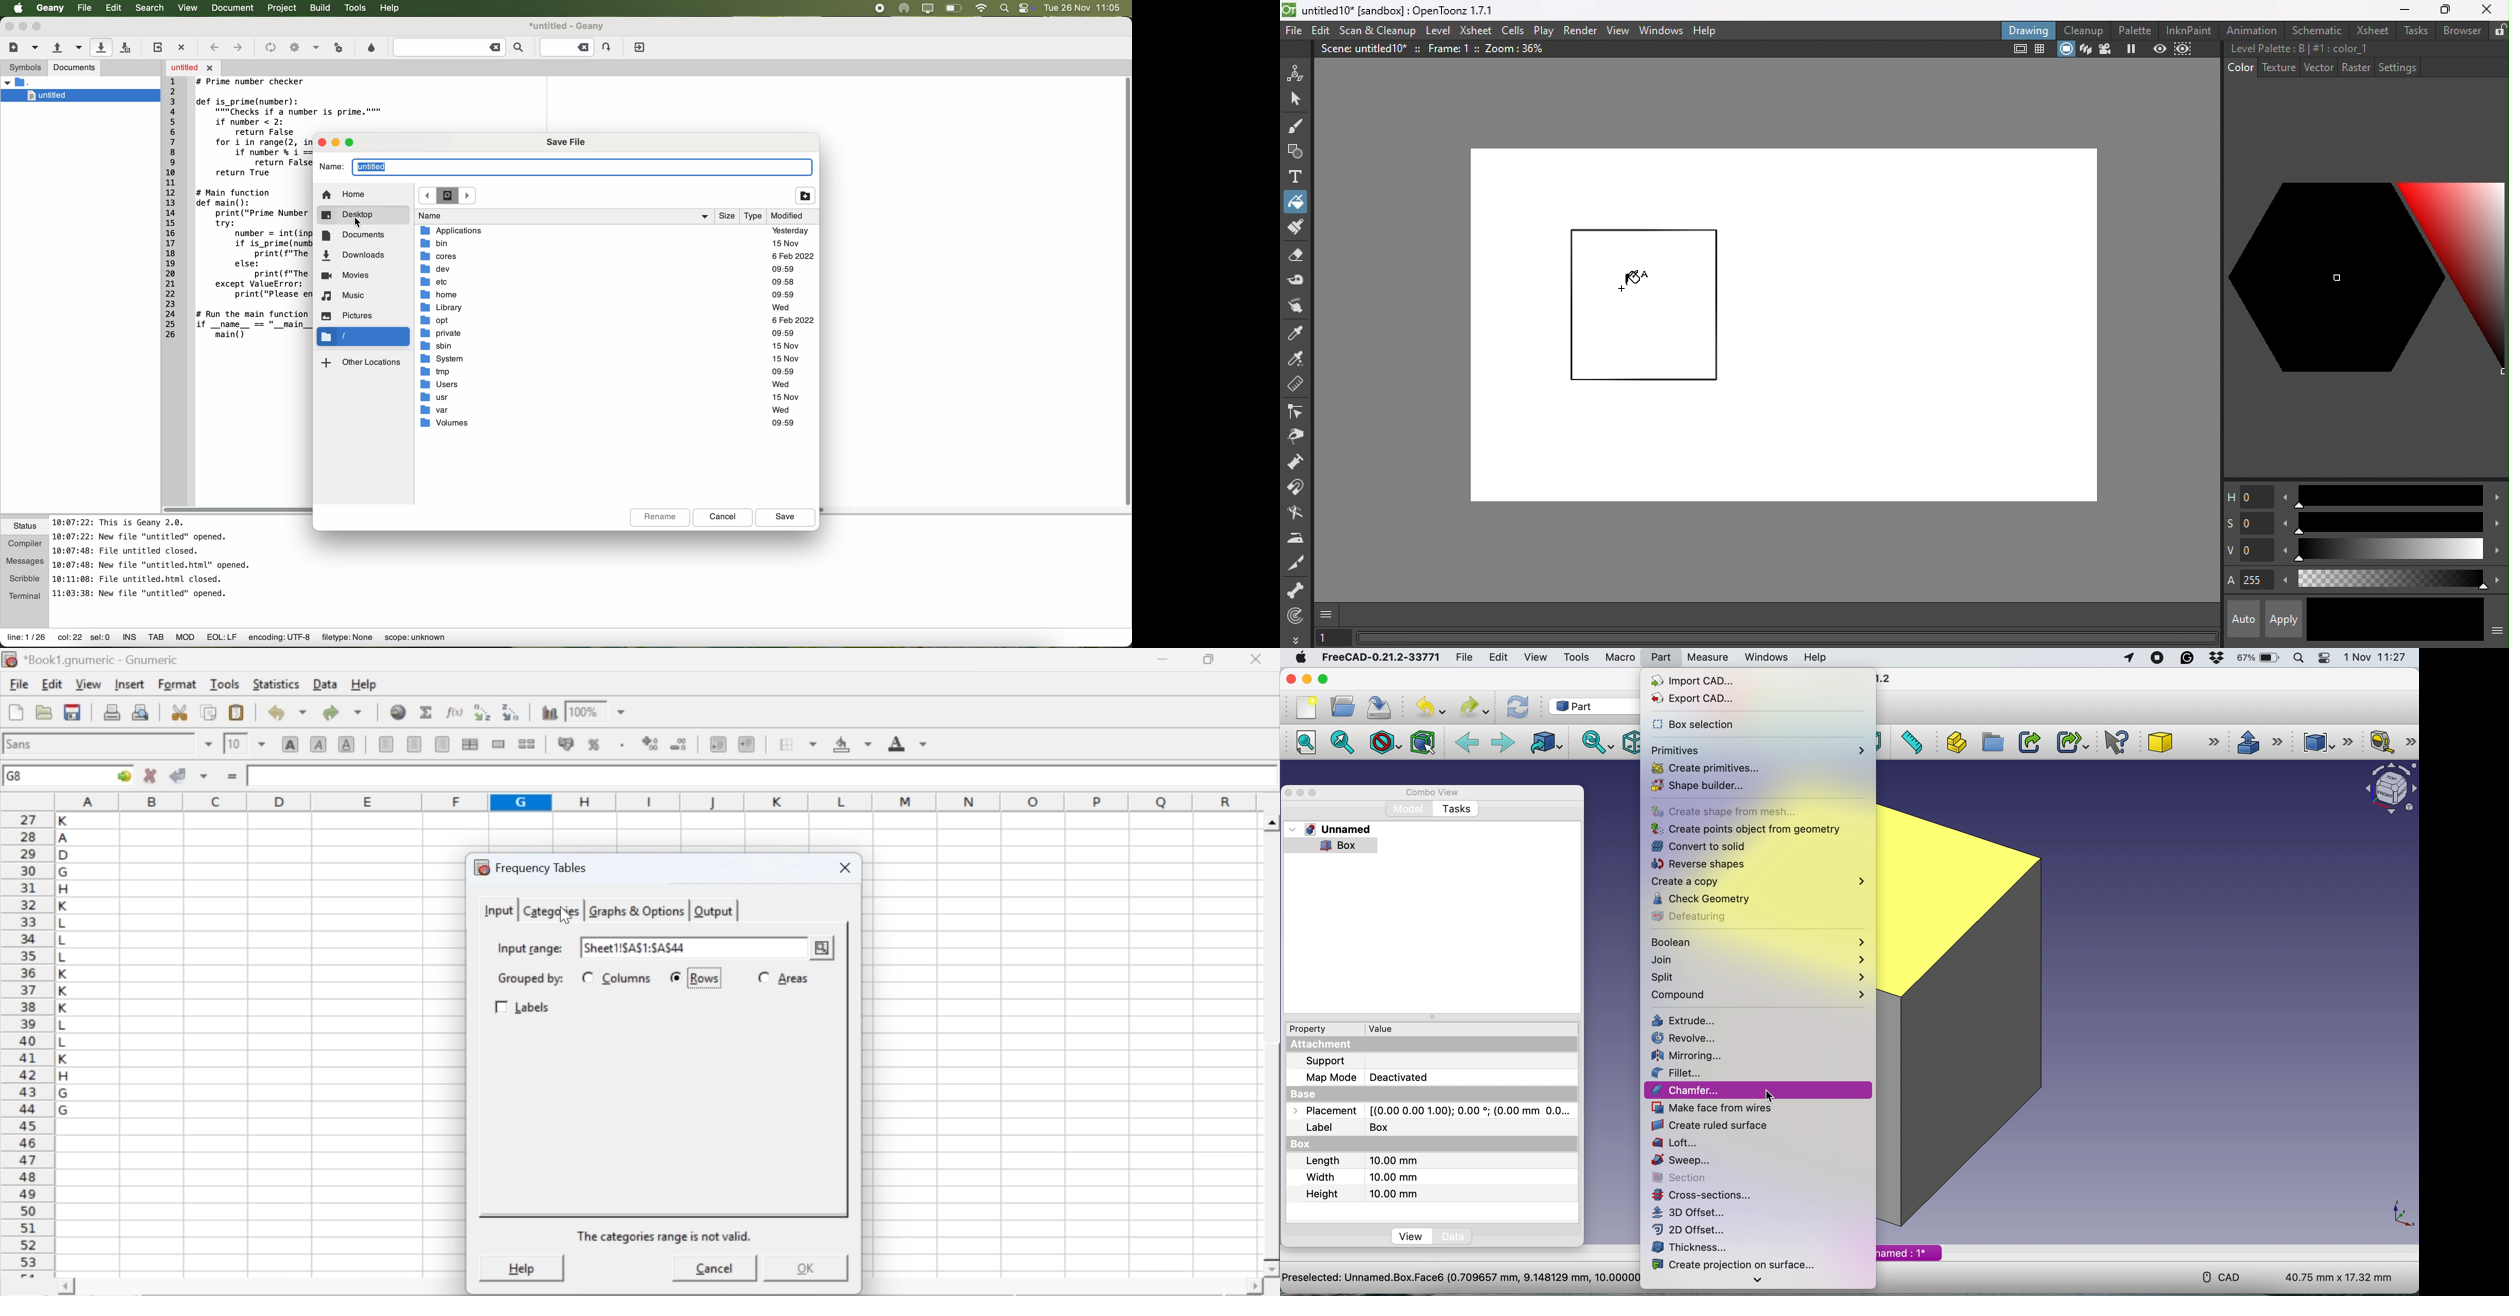 The image size is (2520, 1316). Describe the element at coordinates (608, 294) in the screenshot. I see `home` at that location.